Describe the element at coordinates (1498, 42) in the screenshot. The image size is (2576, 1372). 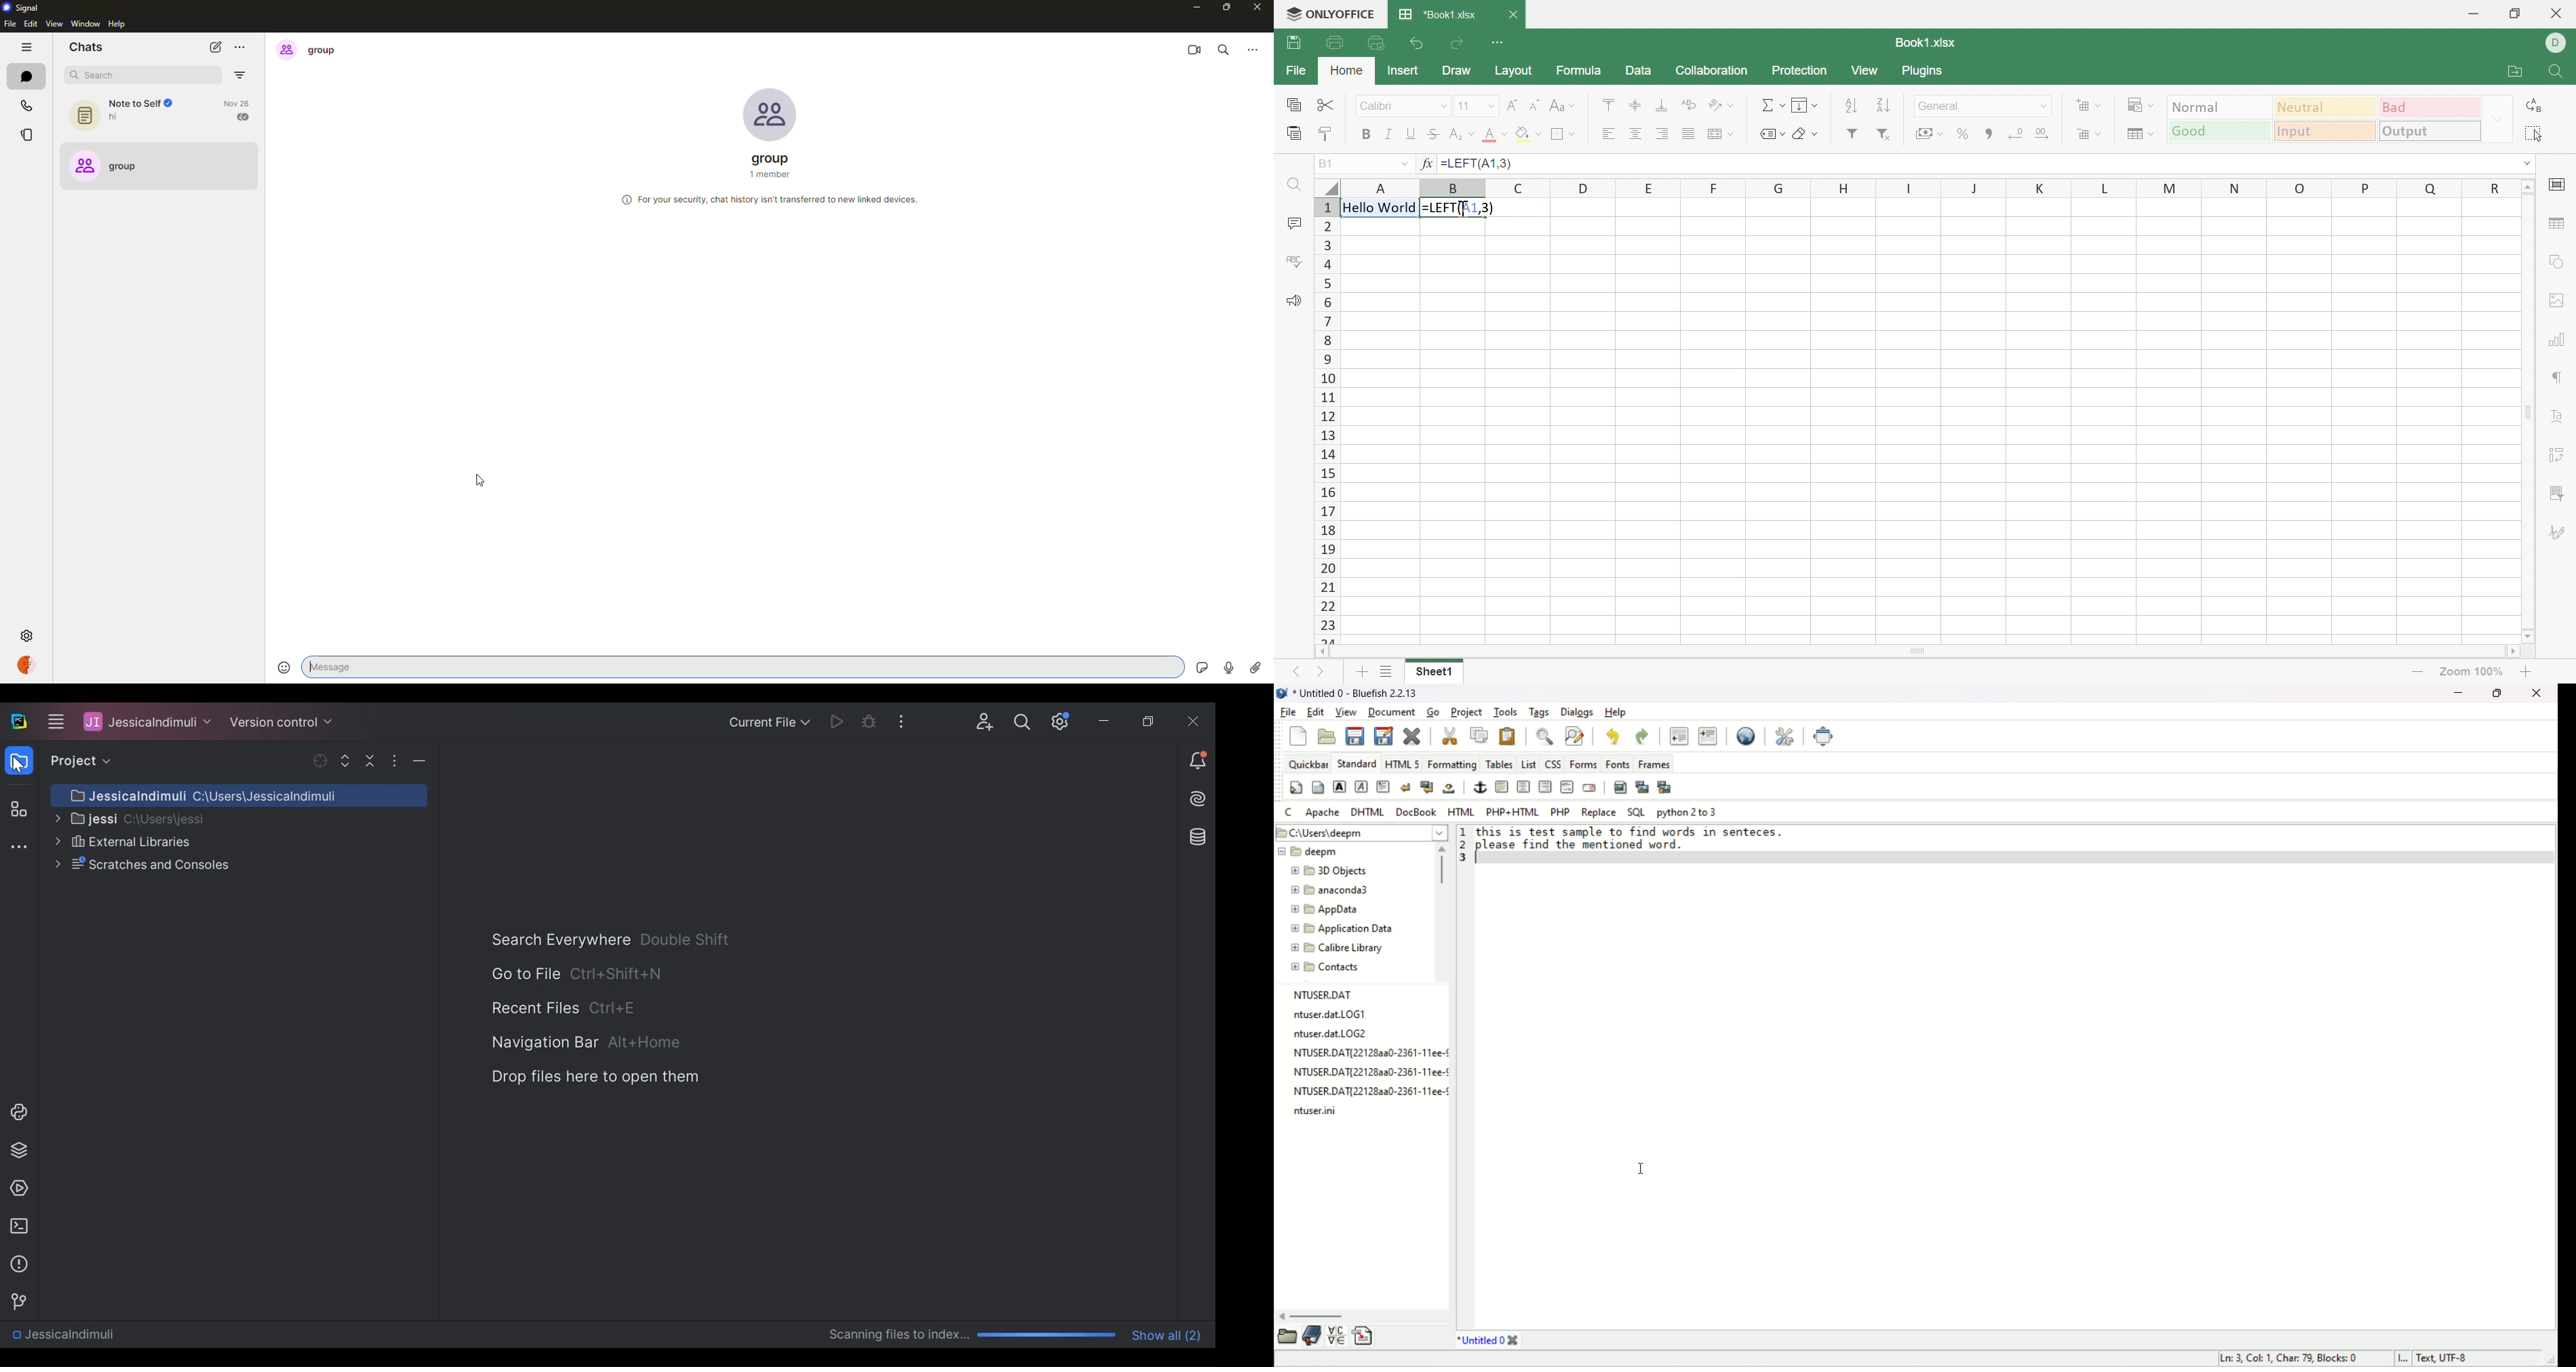
I see `Customize Quick Access Toolbar` at that location.